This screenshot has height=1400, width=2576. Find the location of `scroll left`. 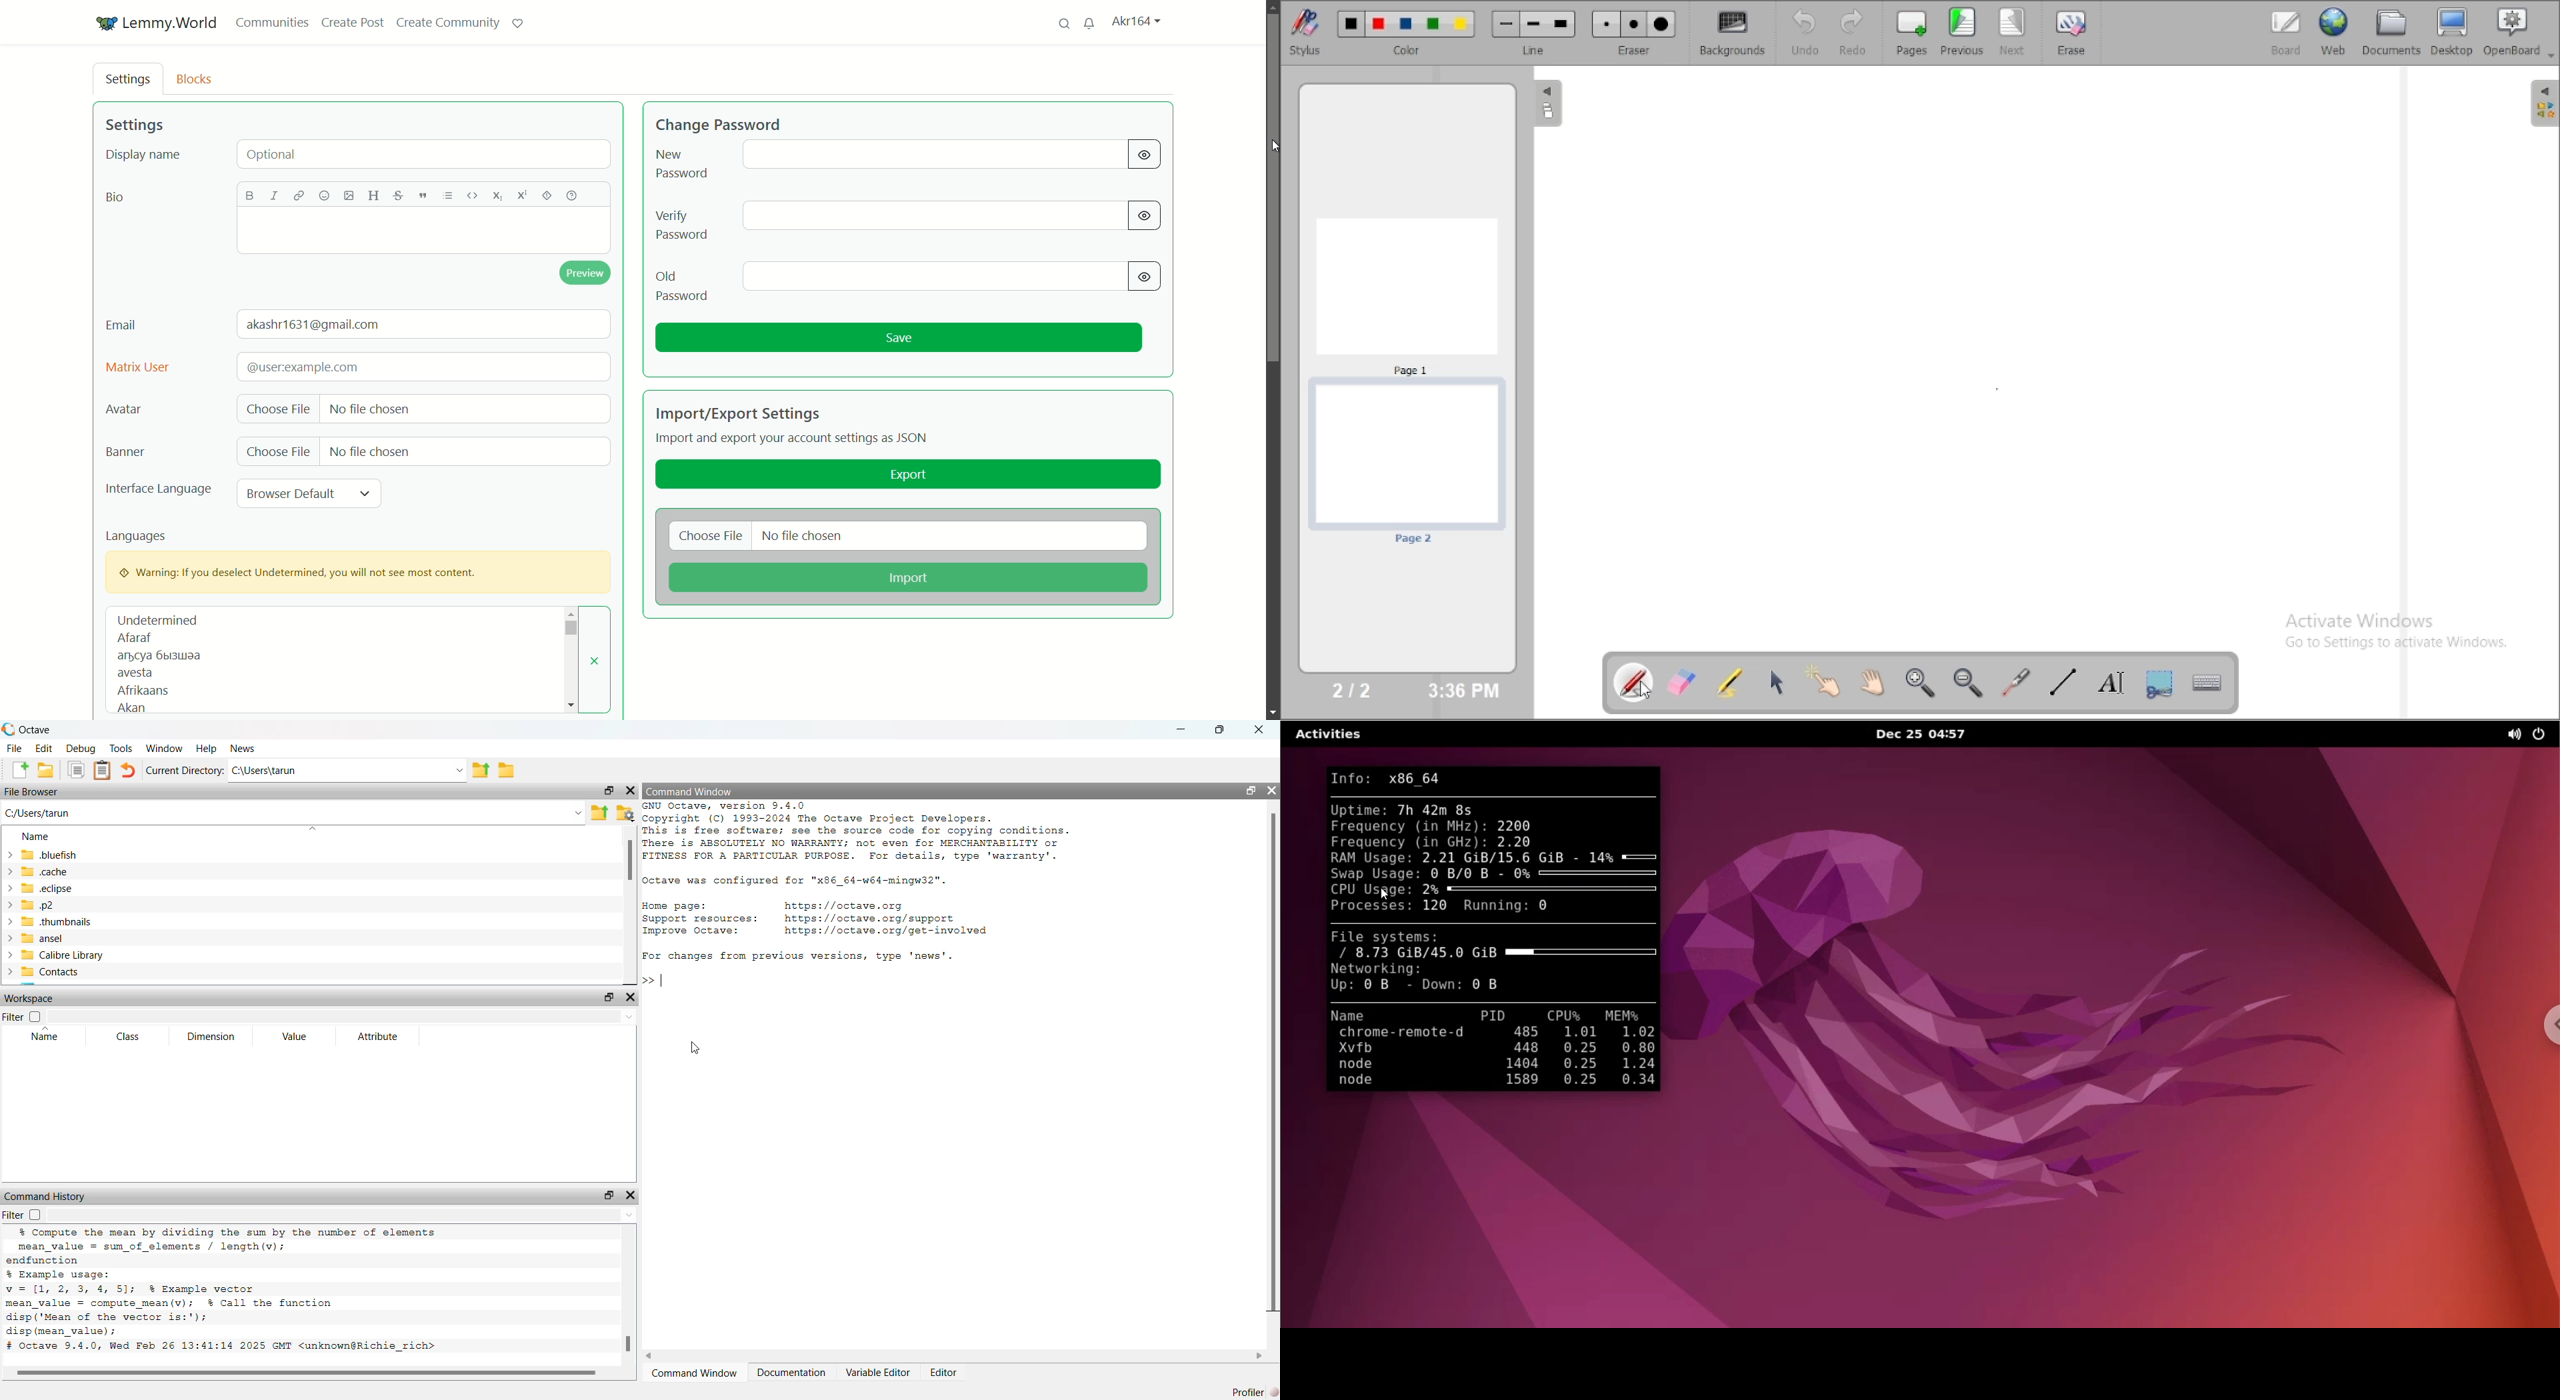

scroll left is located at coordinates (651, 1356).